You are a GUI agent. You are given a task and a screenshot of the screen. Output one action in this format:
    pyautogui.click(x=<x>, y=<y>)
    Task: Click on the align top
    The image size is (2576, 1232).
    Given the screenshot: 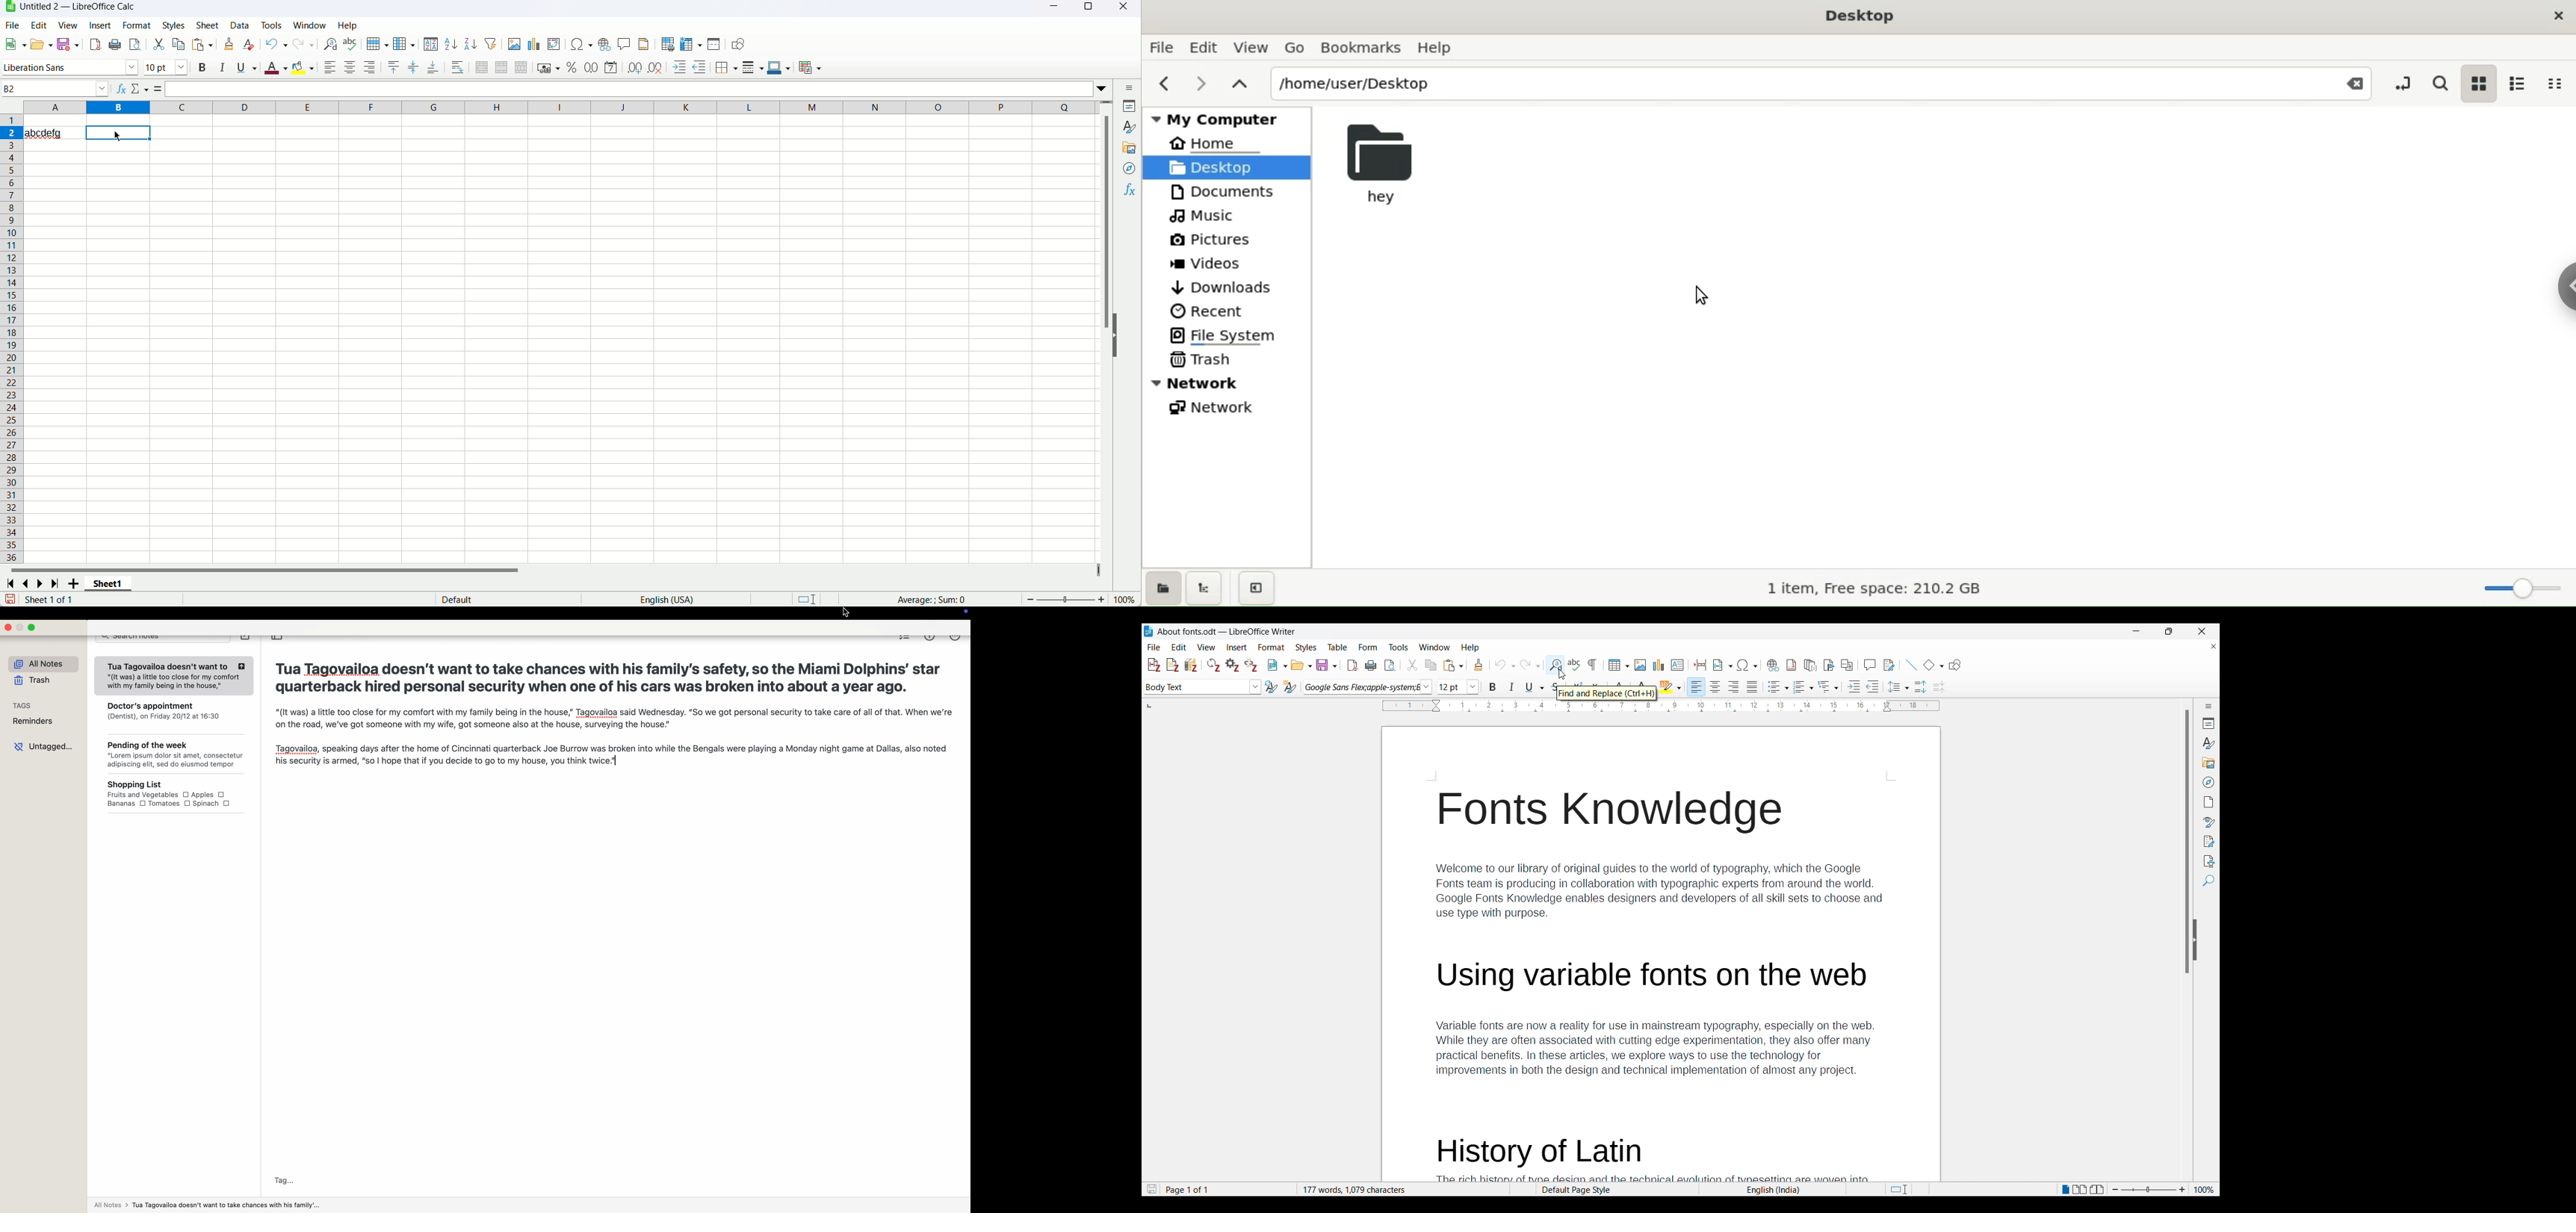 What is the action you would take?
    pyautogui.click(x=394, y=68)
    